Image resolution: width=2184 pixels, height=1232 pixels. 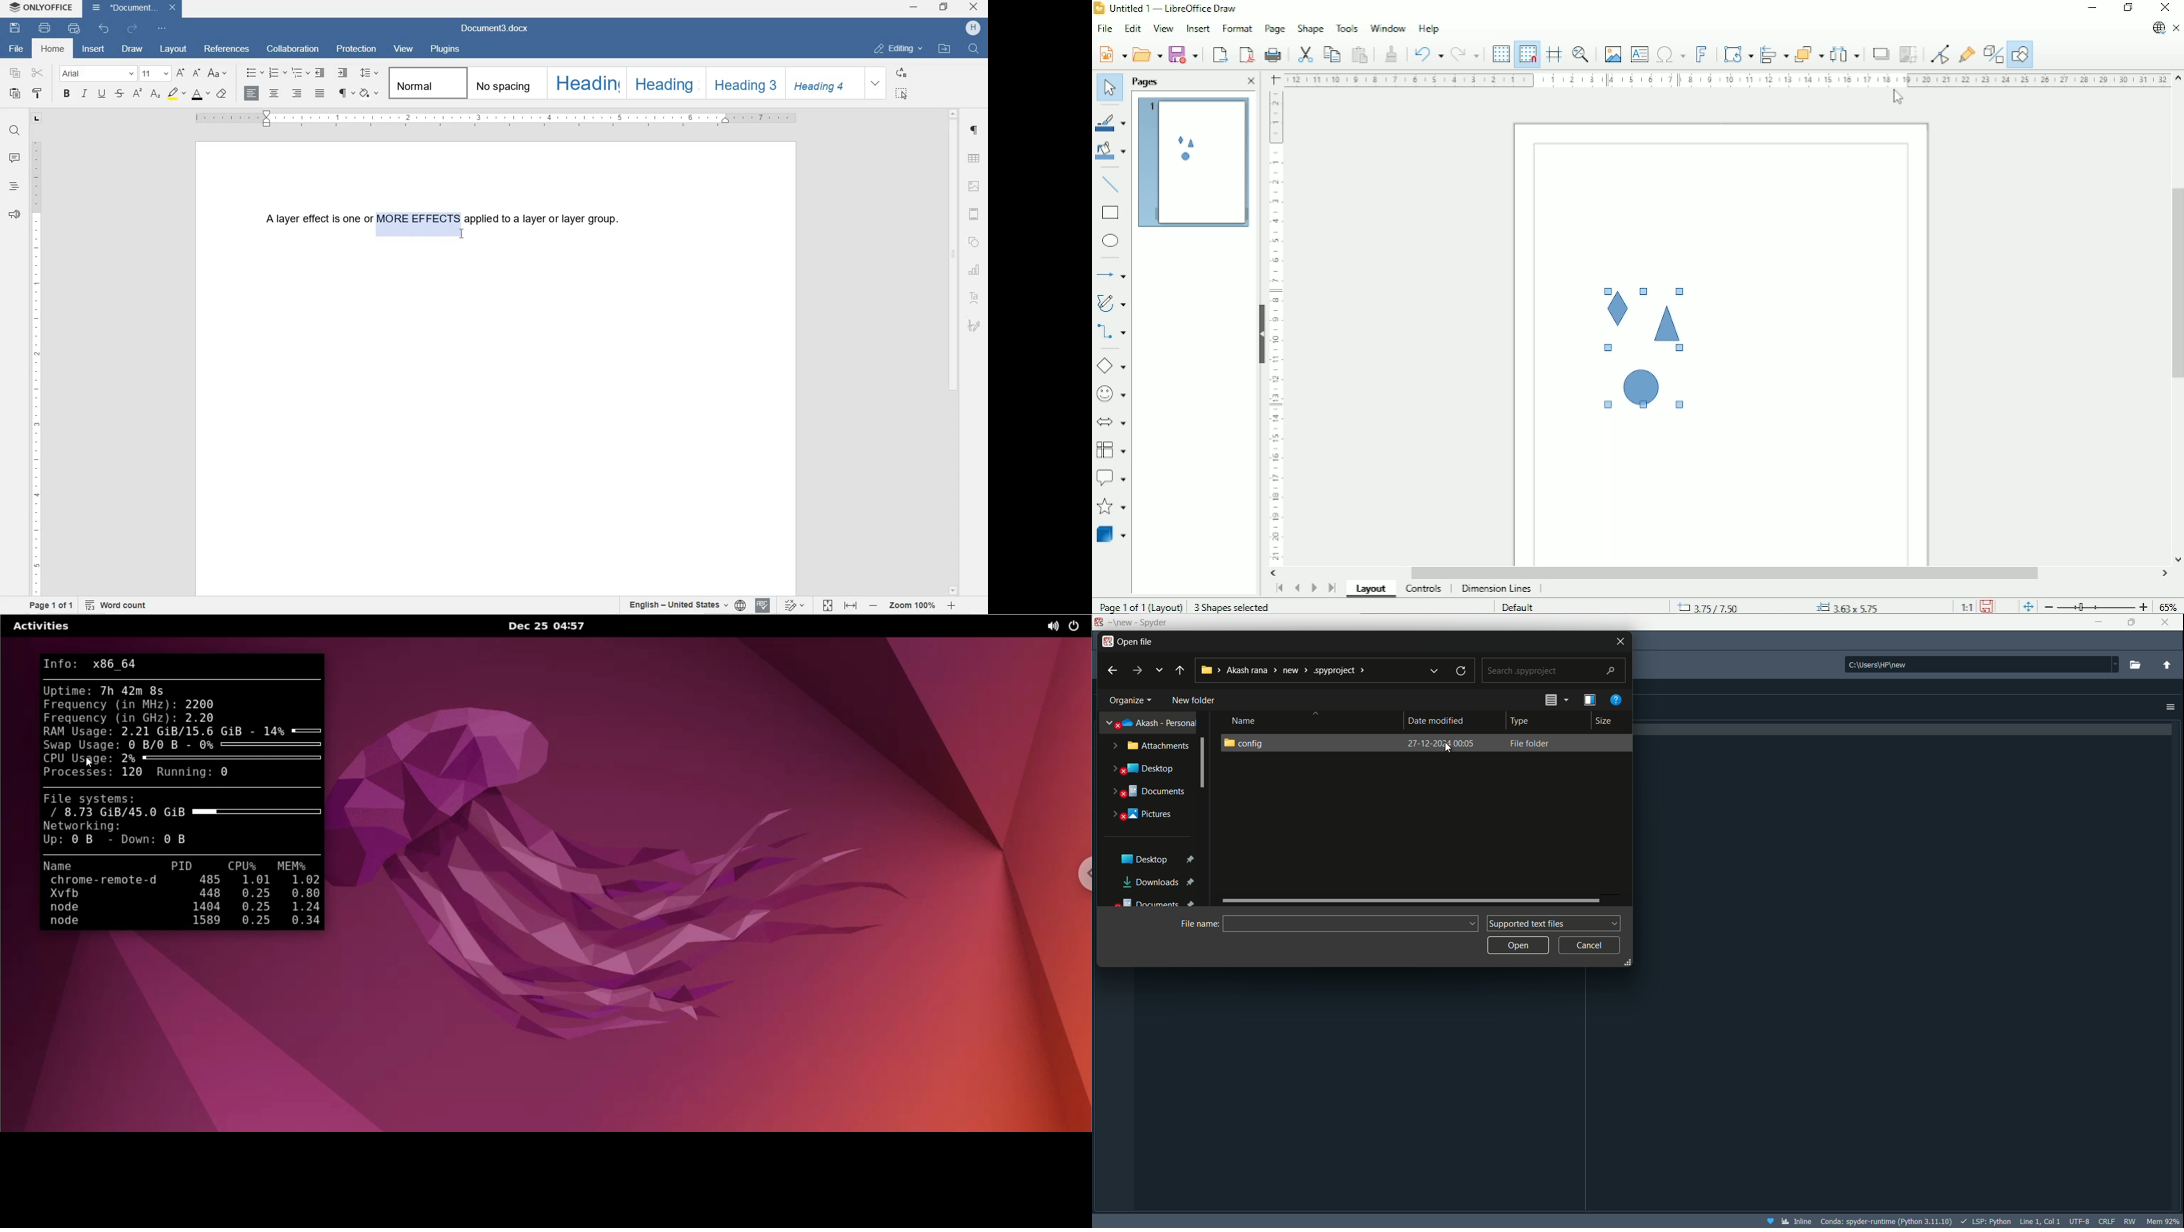 What do you see at coordinates (585, 82) in the screenshot?
I see `HEADING 1` at bounding box center [585, 82].